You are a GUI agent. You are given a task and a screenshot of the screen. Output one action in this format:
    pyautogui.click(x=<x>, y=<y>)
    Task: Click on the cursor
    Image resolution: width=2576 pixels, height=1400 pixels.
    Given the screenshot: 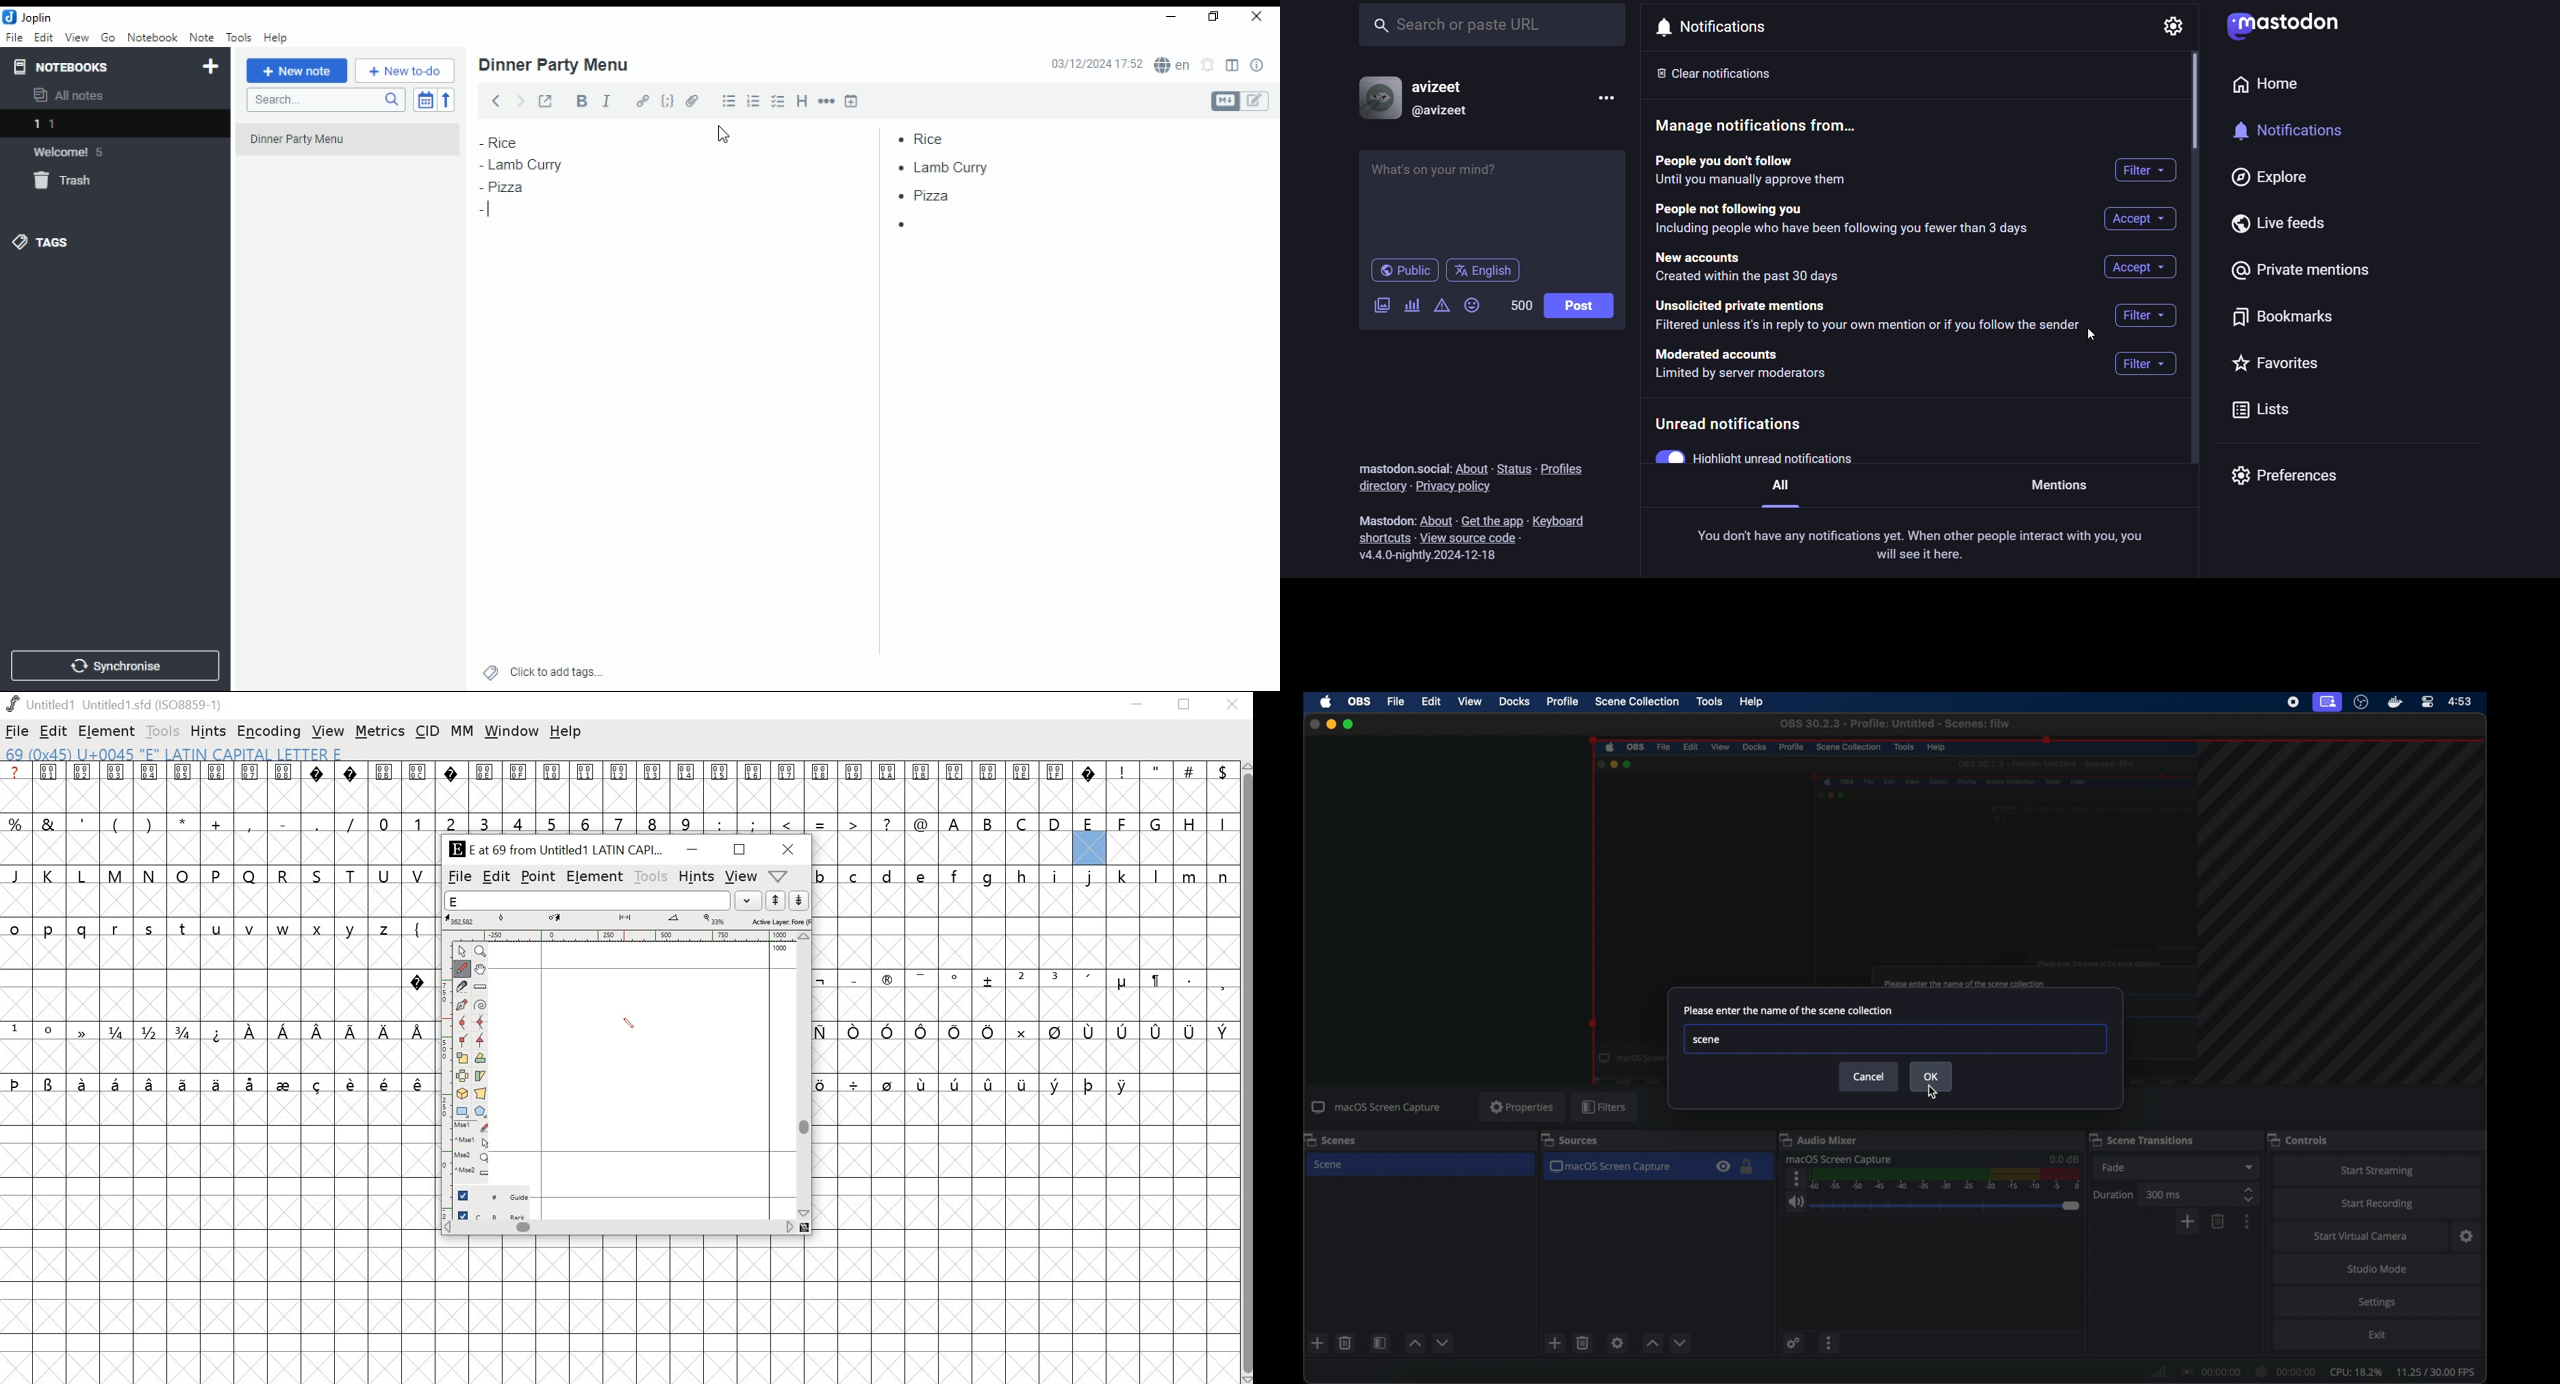 What is the action you would take?
    pyautogui.click(x=726, y=136)
    